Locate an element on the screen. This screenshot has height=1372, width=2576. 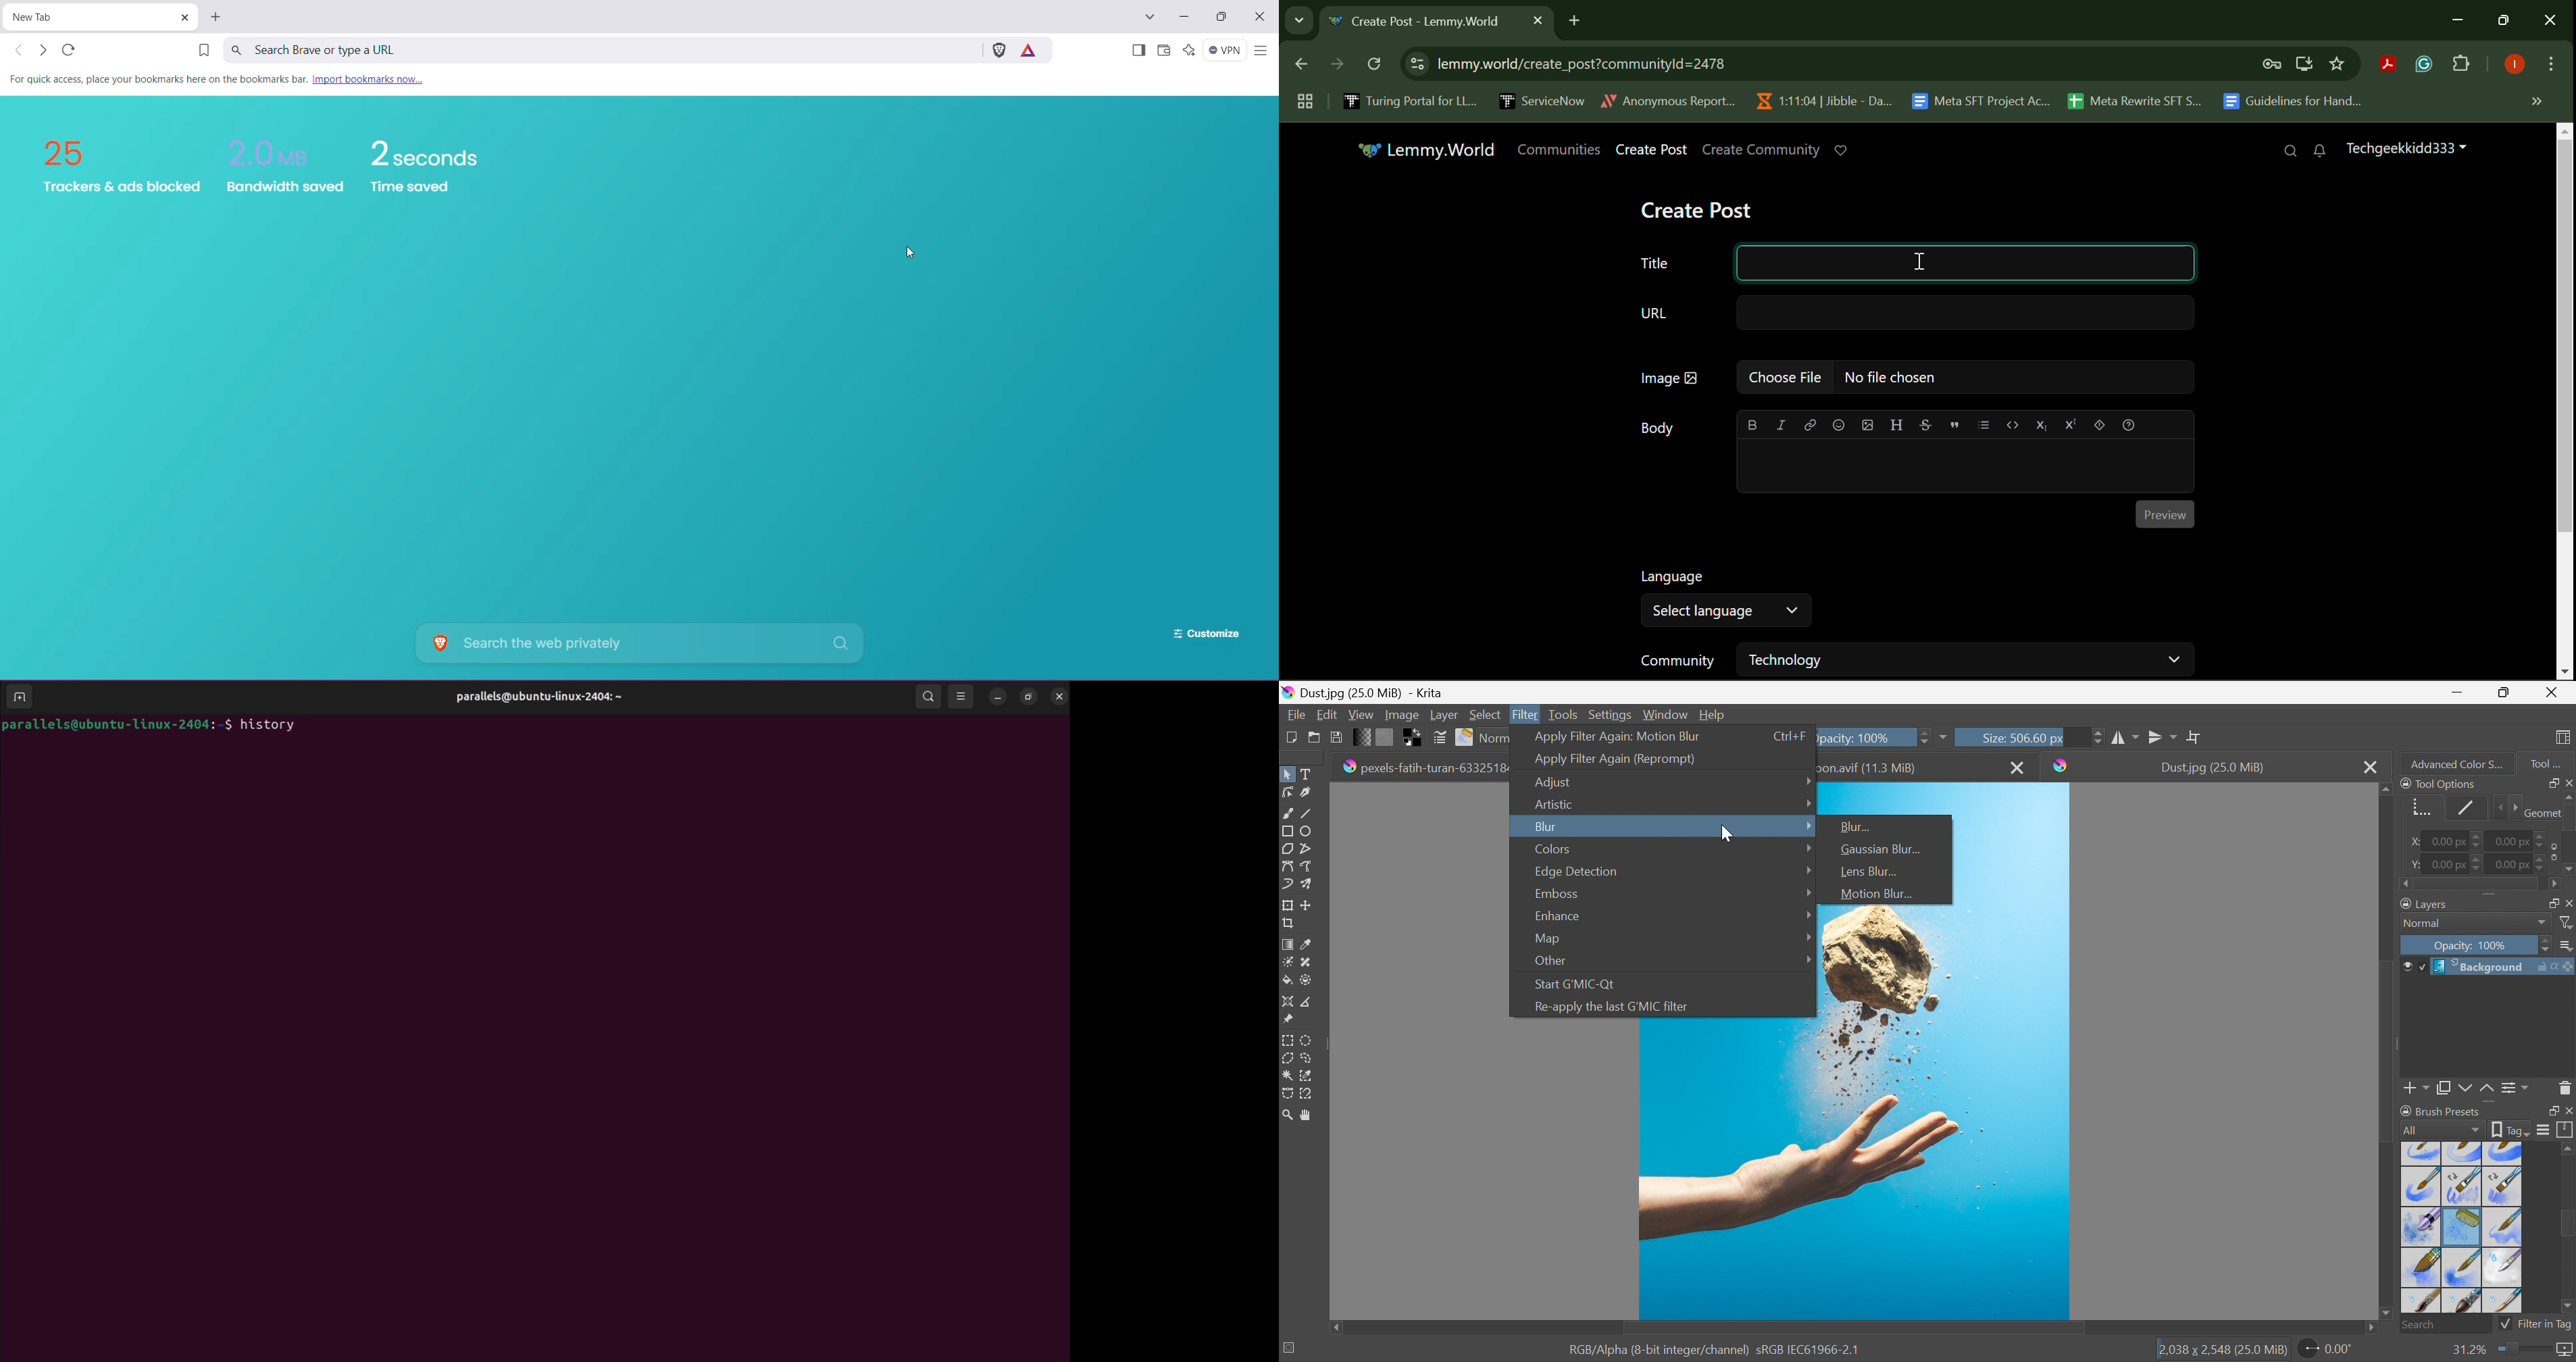
Brave Wallet is located at coordinates (1164, 51).